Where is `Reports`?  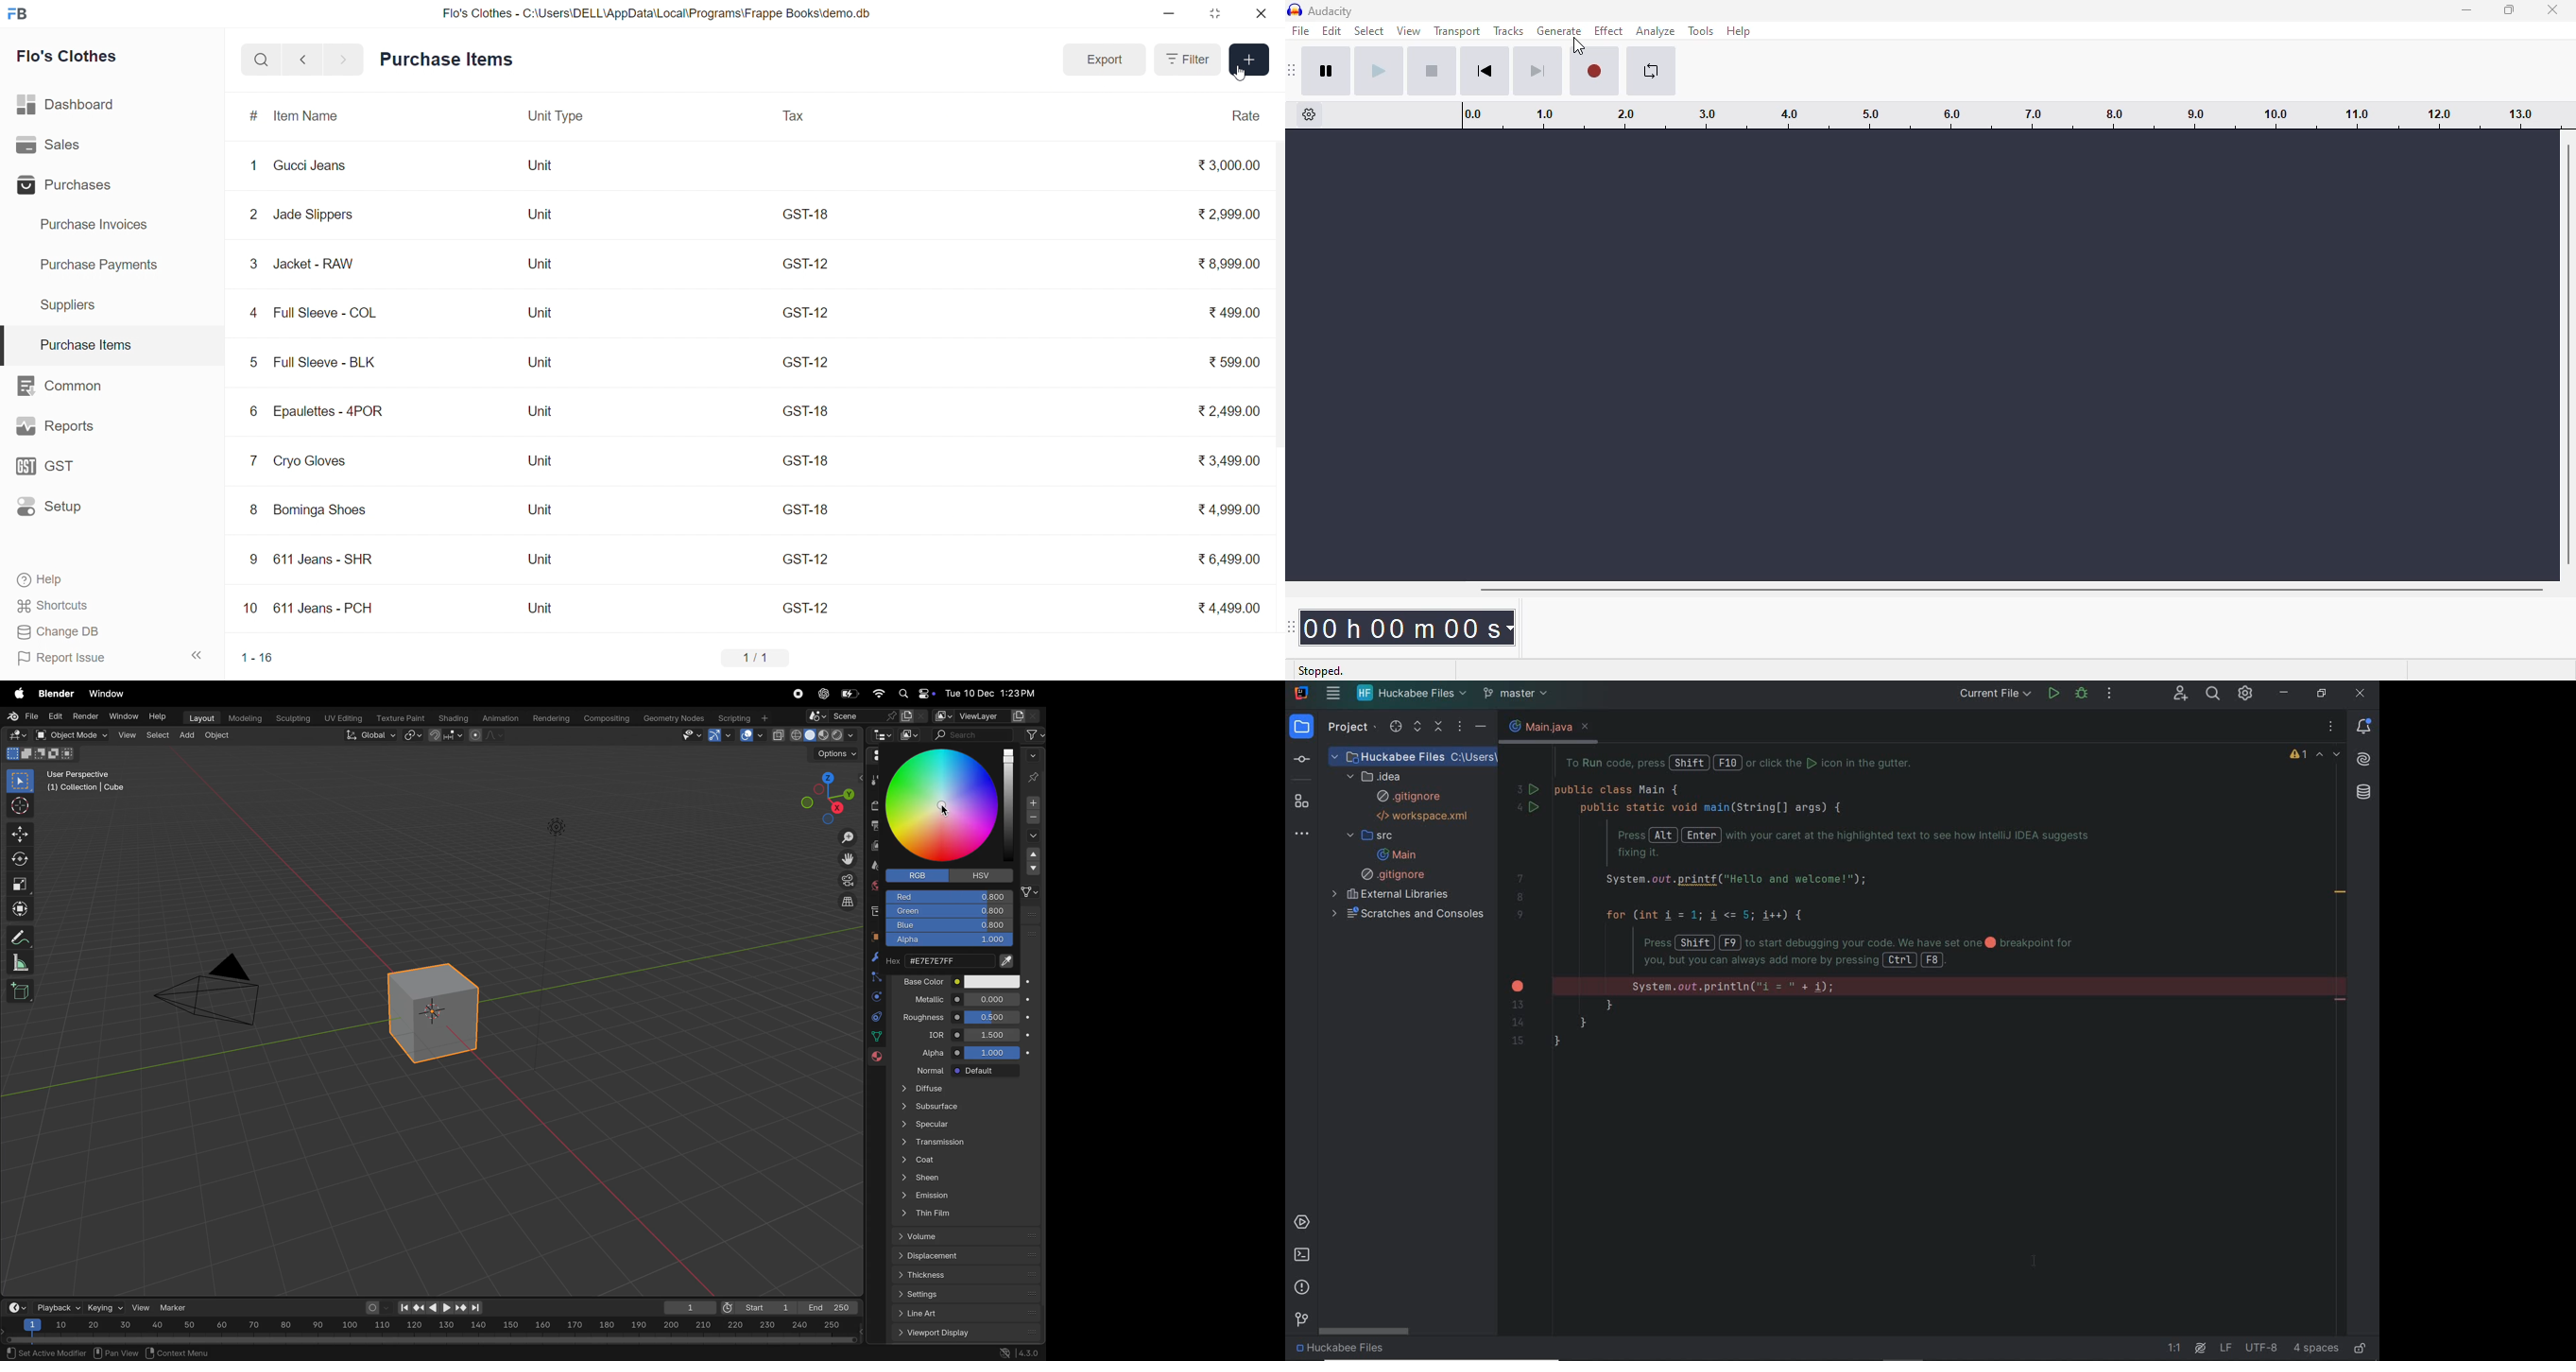
Reports is located at coordinates (56, 426).